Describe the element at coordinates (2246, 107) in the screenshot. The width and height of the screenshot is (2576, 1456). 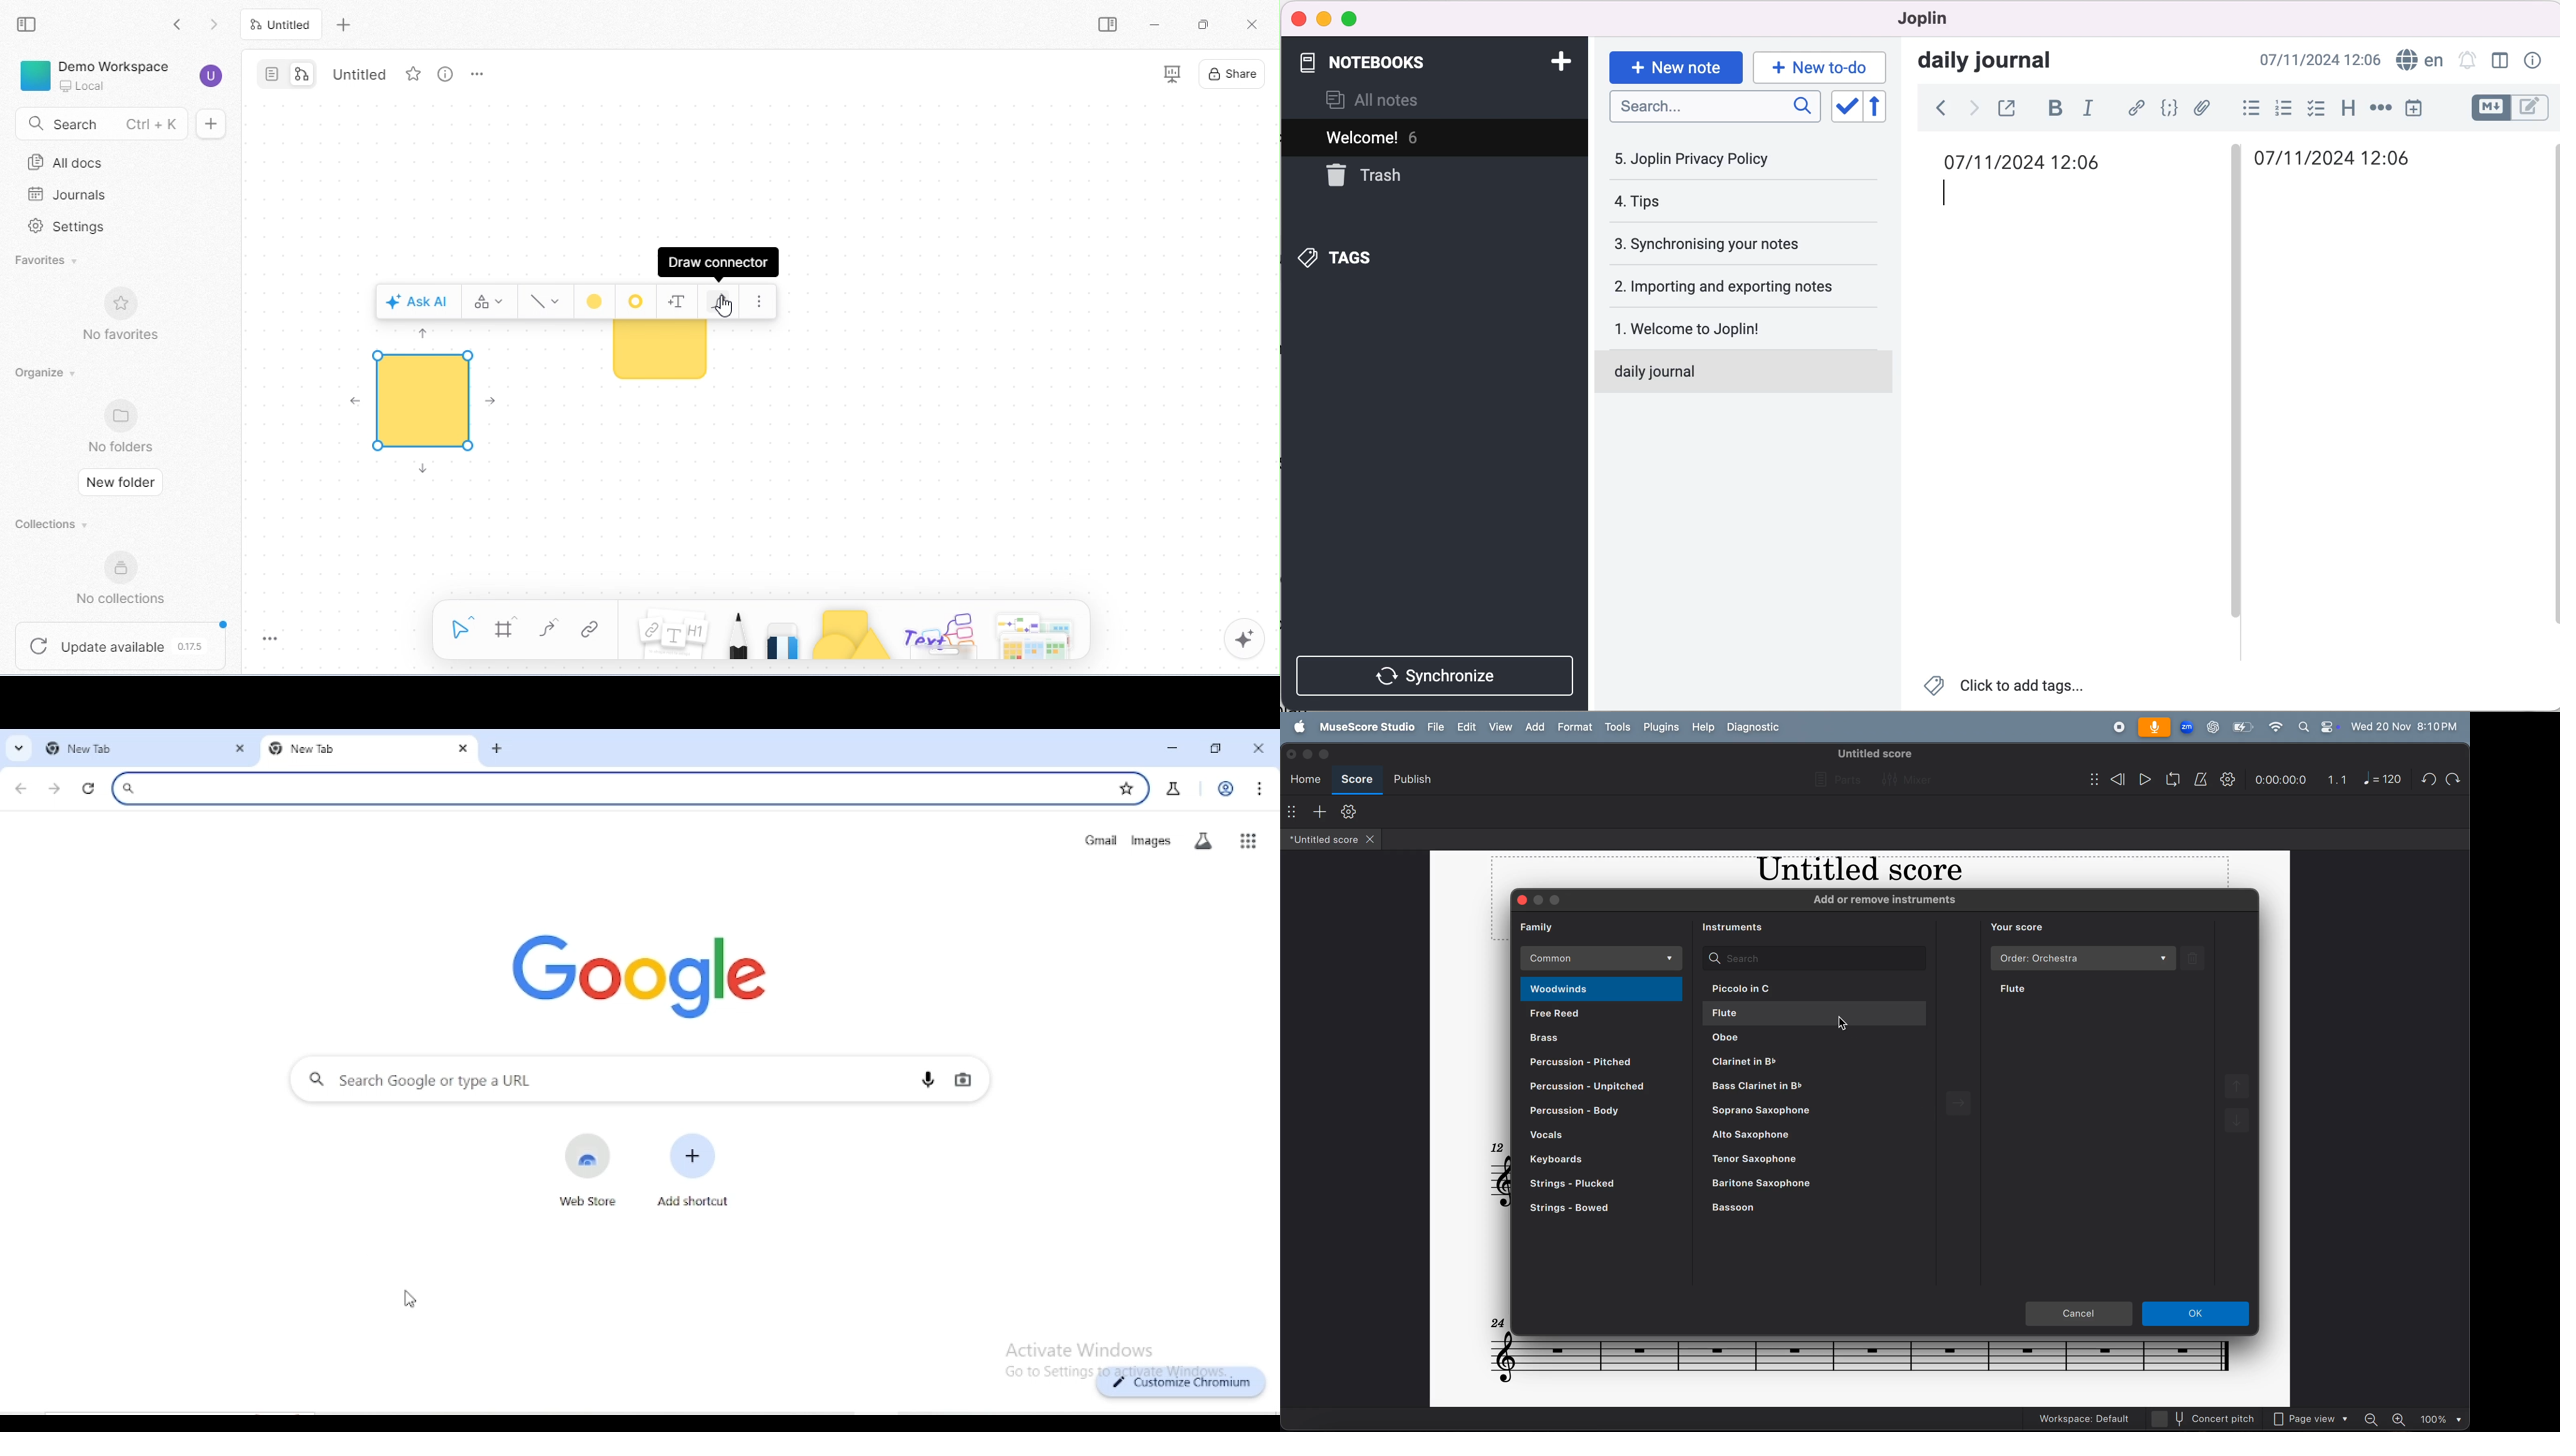
I see `bulleted list` at that location.